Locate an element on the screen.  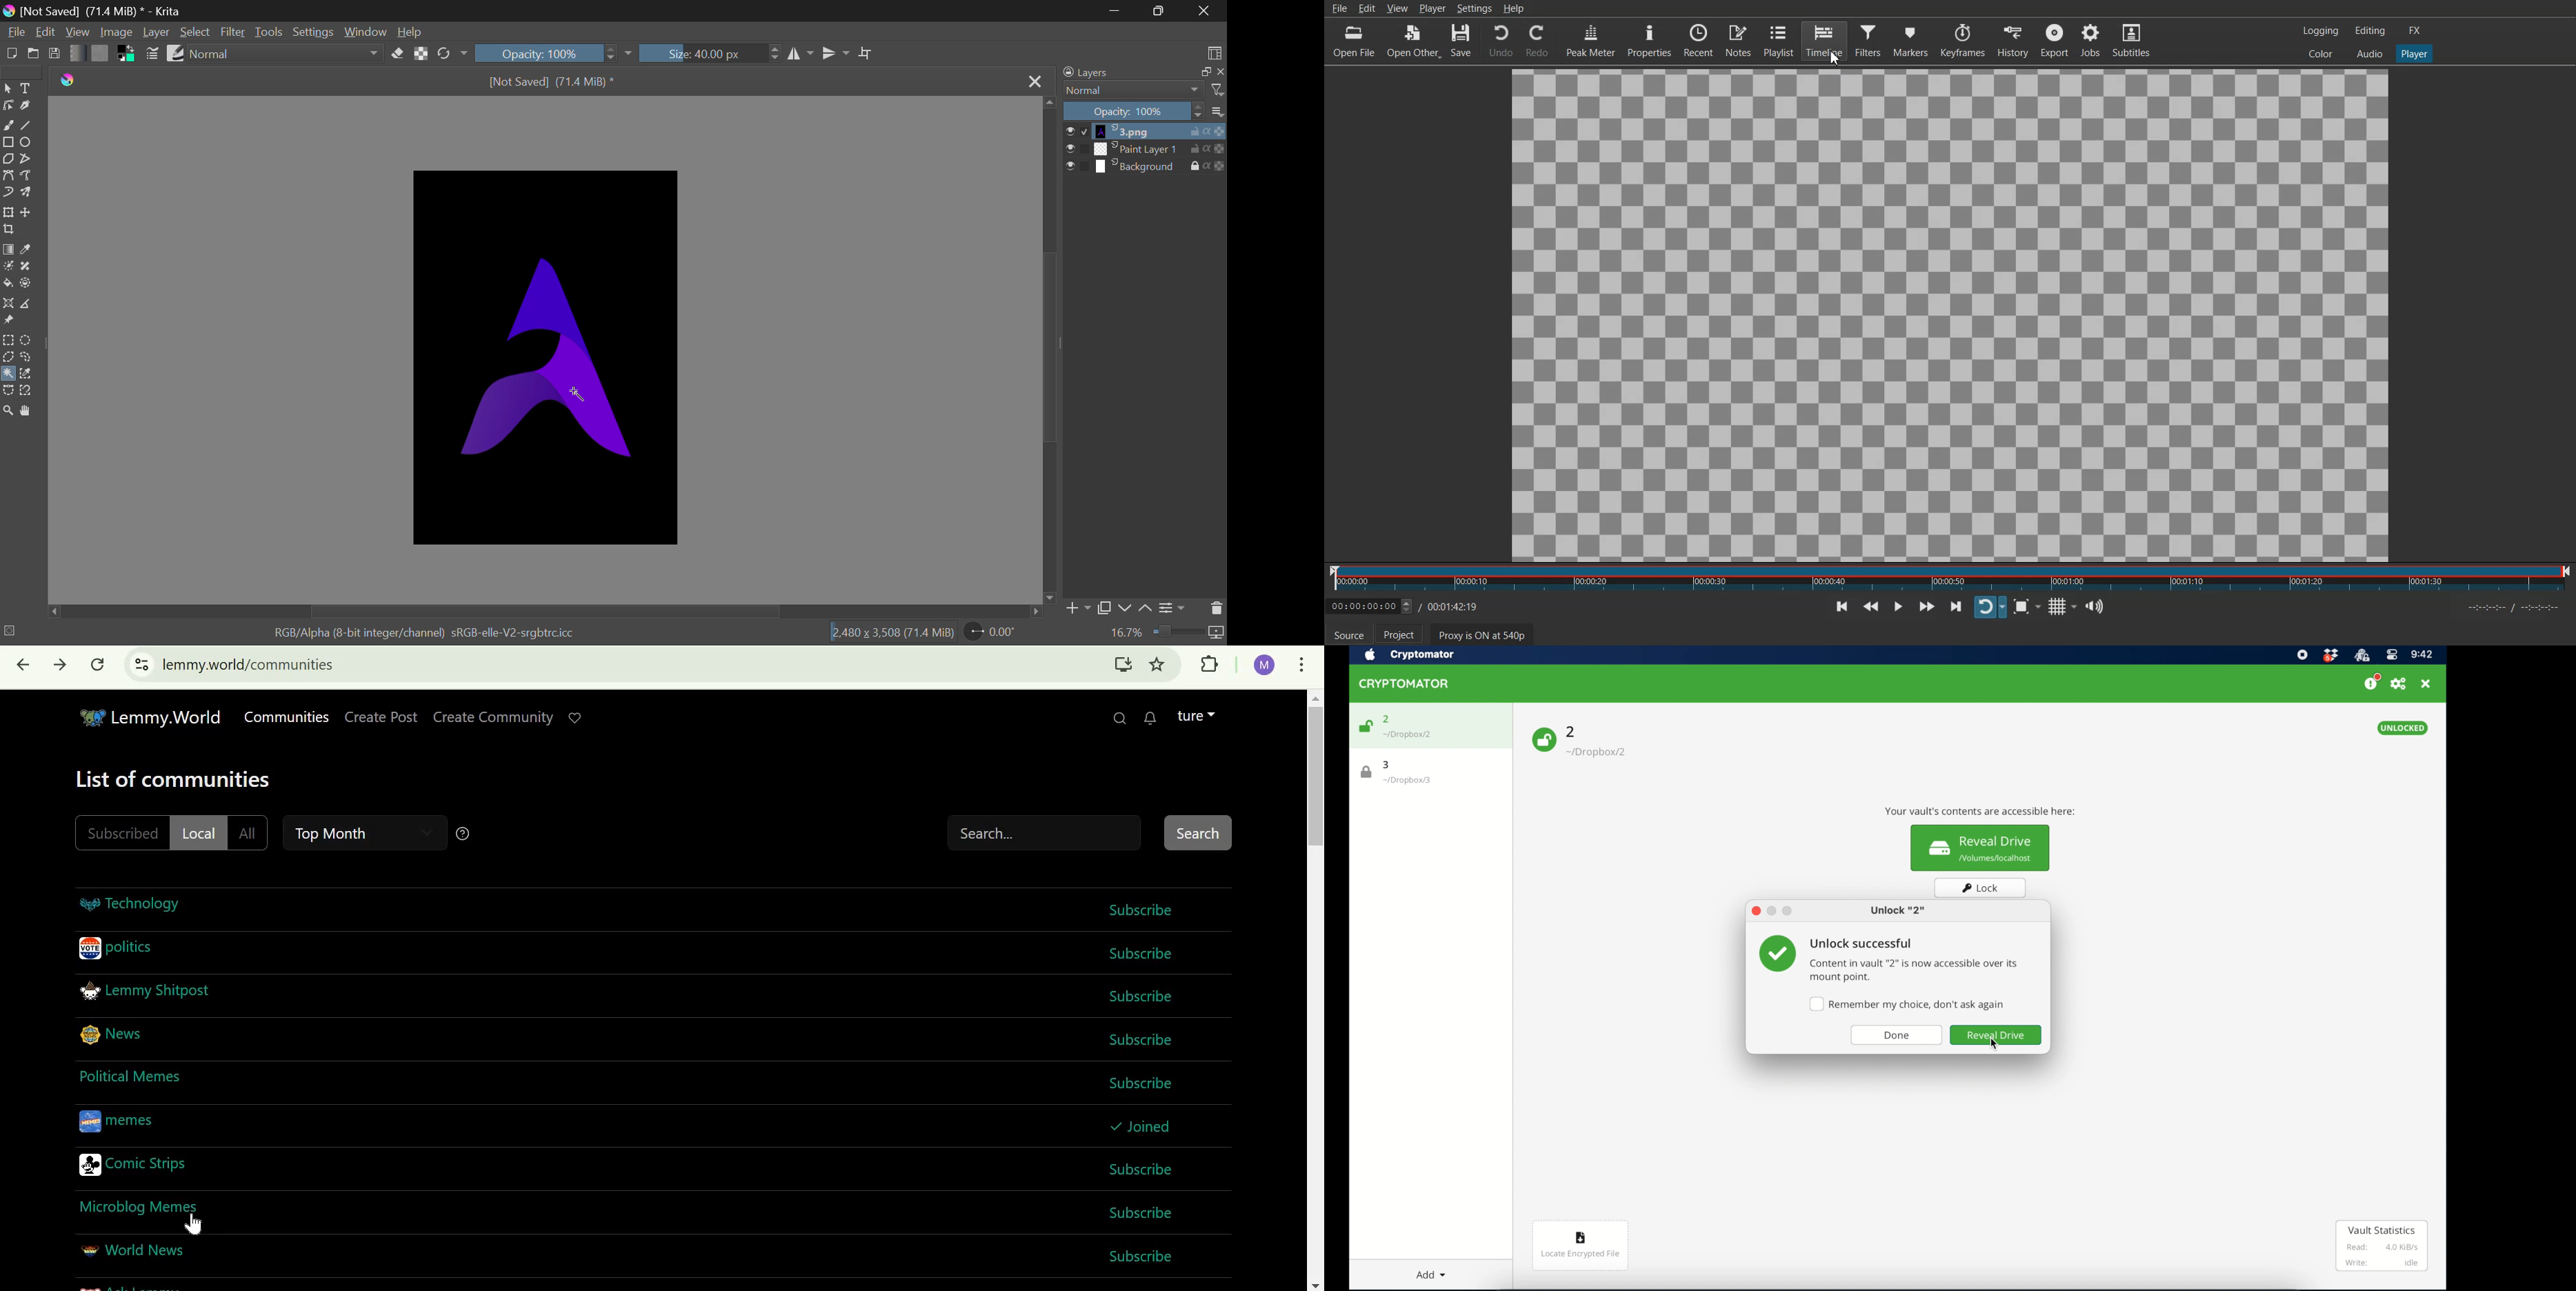
Zoom value is located at coordinates (1127, 632).